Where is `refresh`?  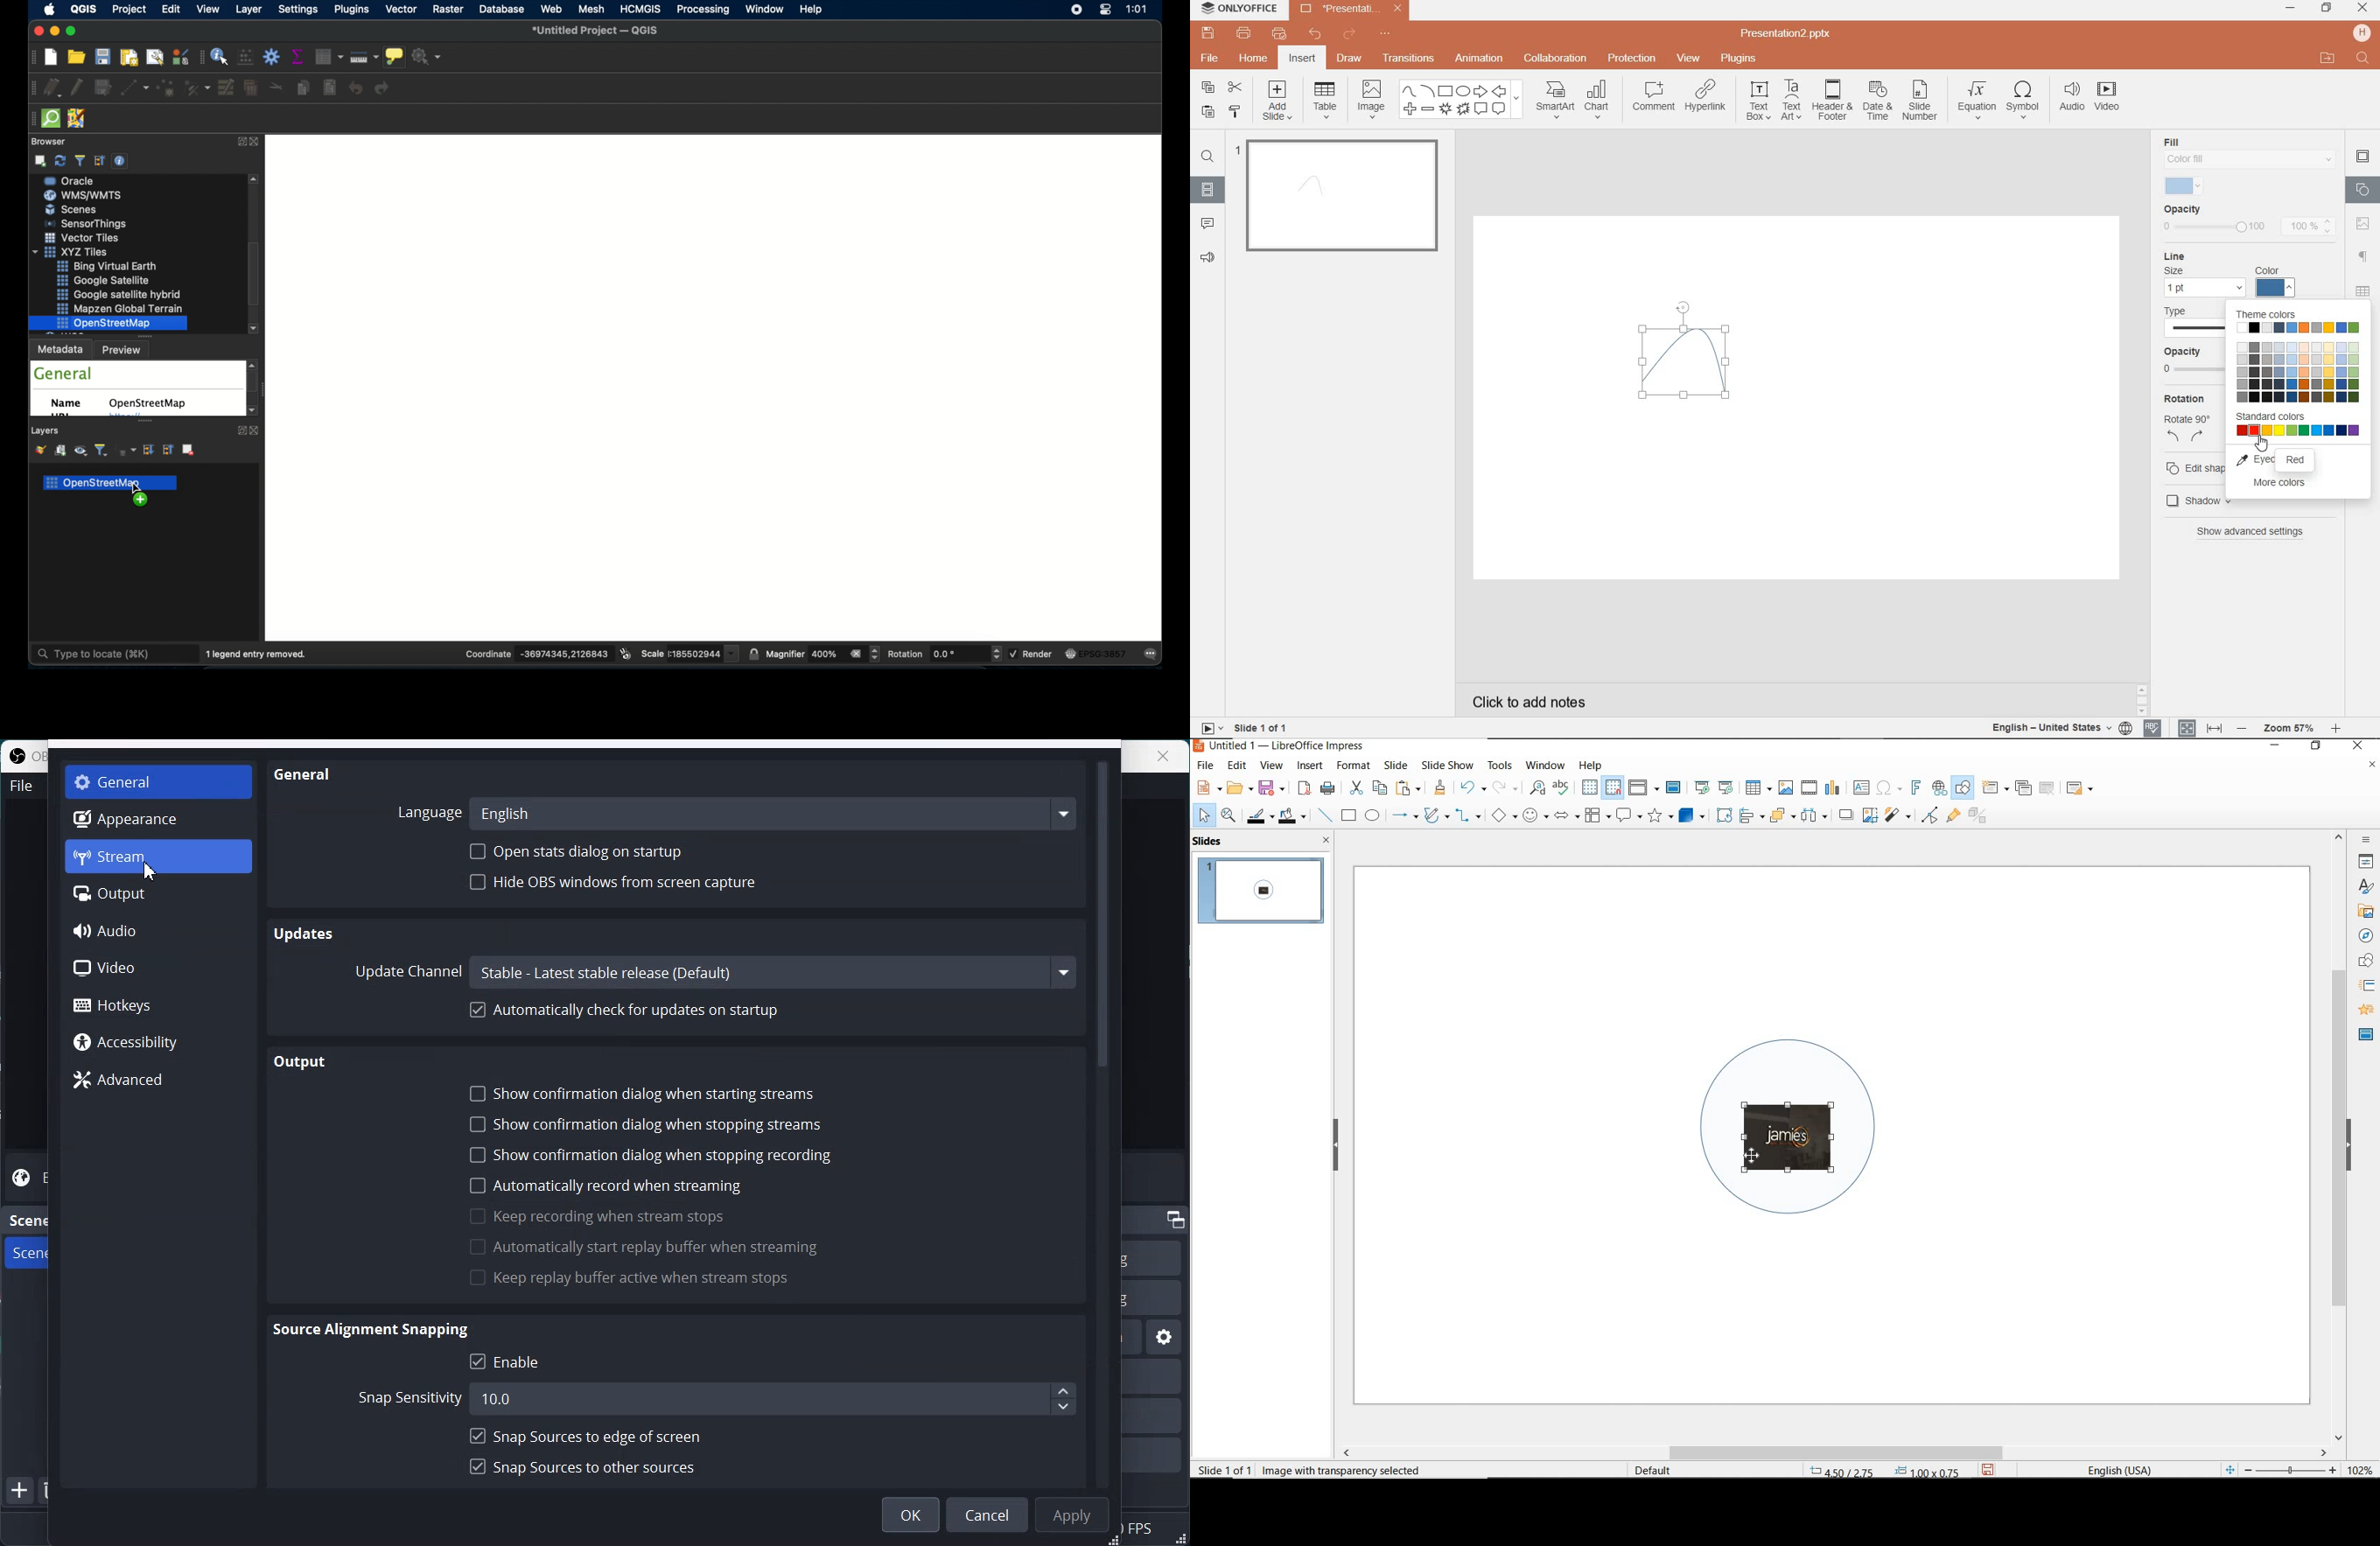 refresh is located at coordinates (61, 161).